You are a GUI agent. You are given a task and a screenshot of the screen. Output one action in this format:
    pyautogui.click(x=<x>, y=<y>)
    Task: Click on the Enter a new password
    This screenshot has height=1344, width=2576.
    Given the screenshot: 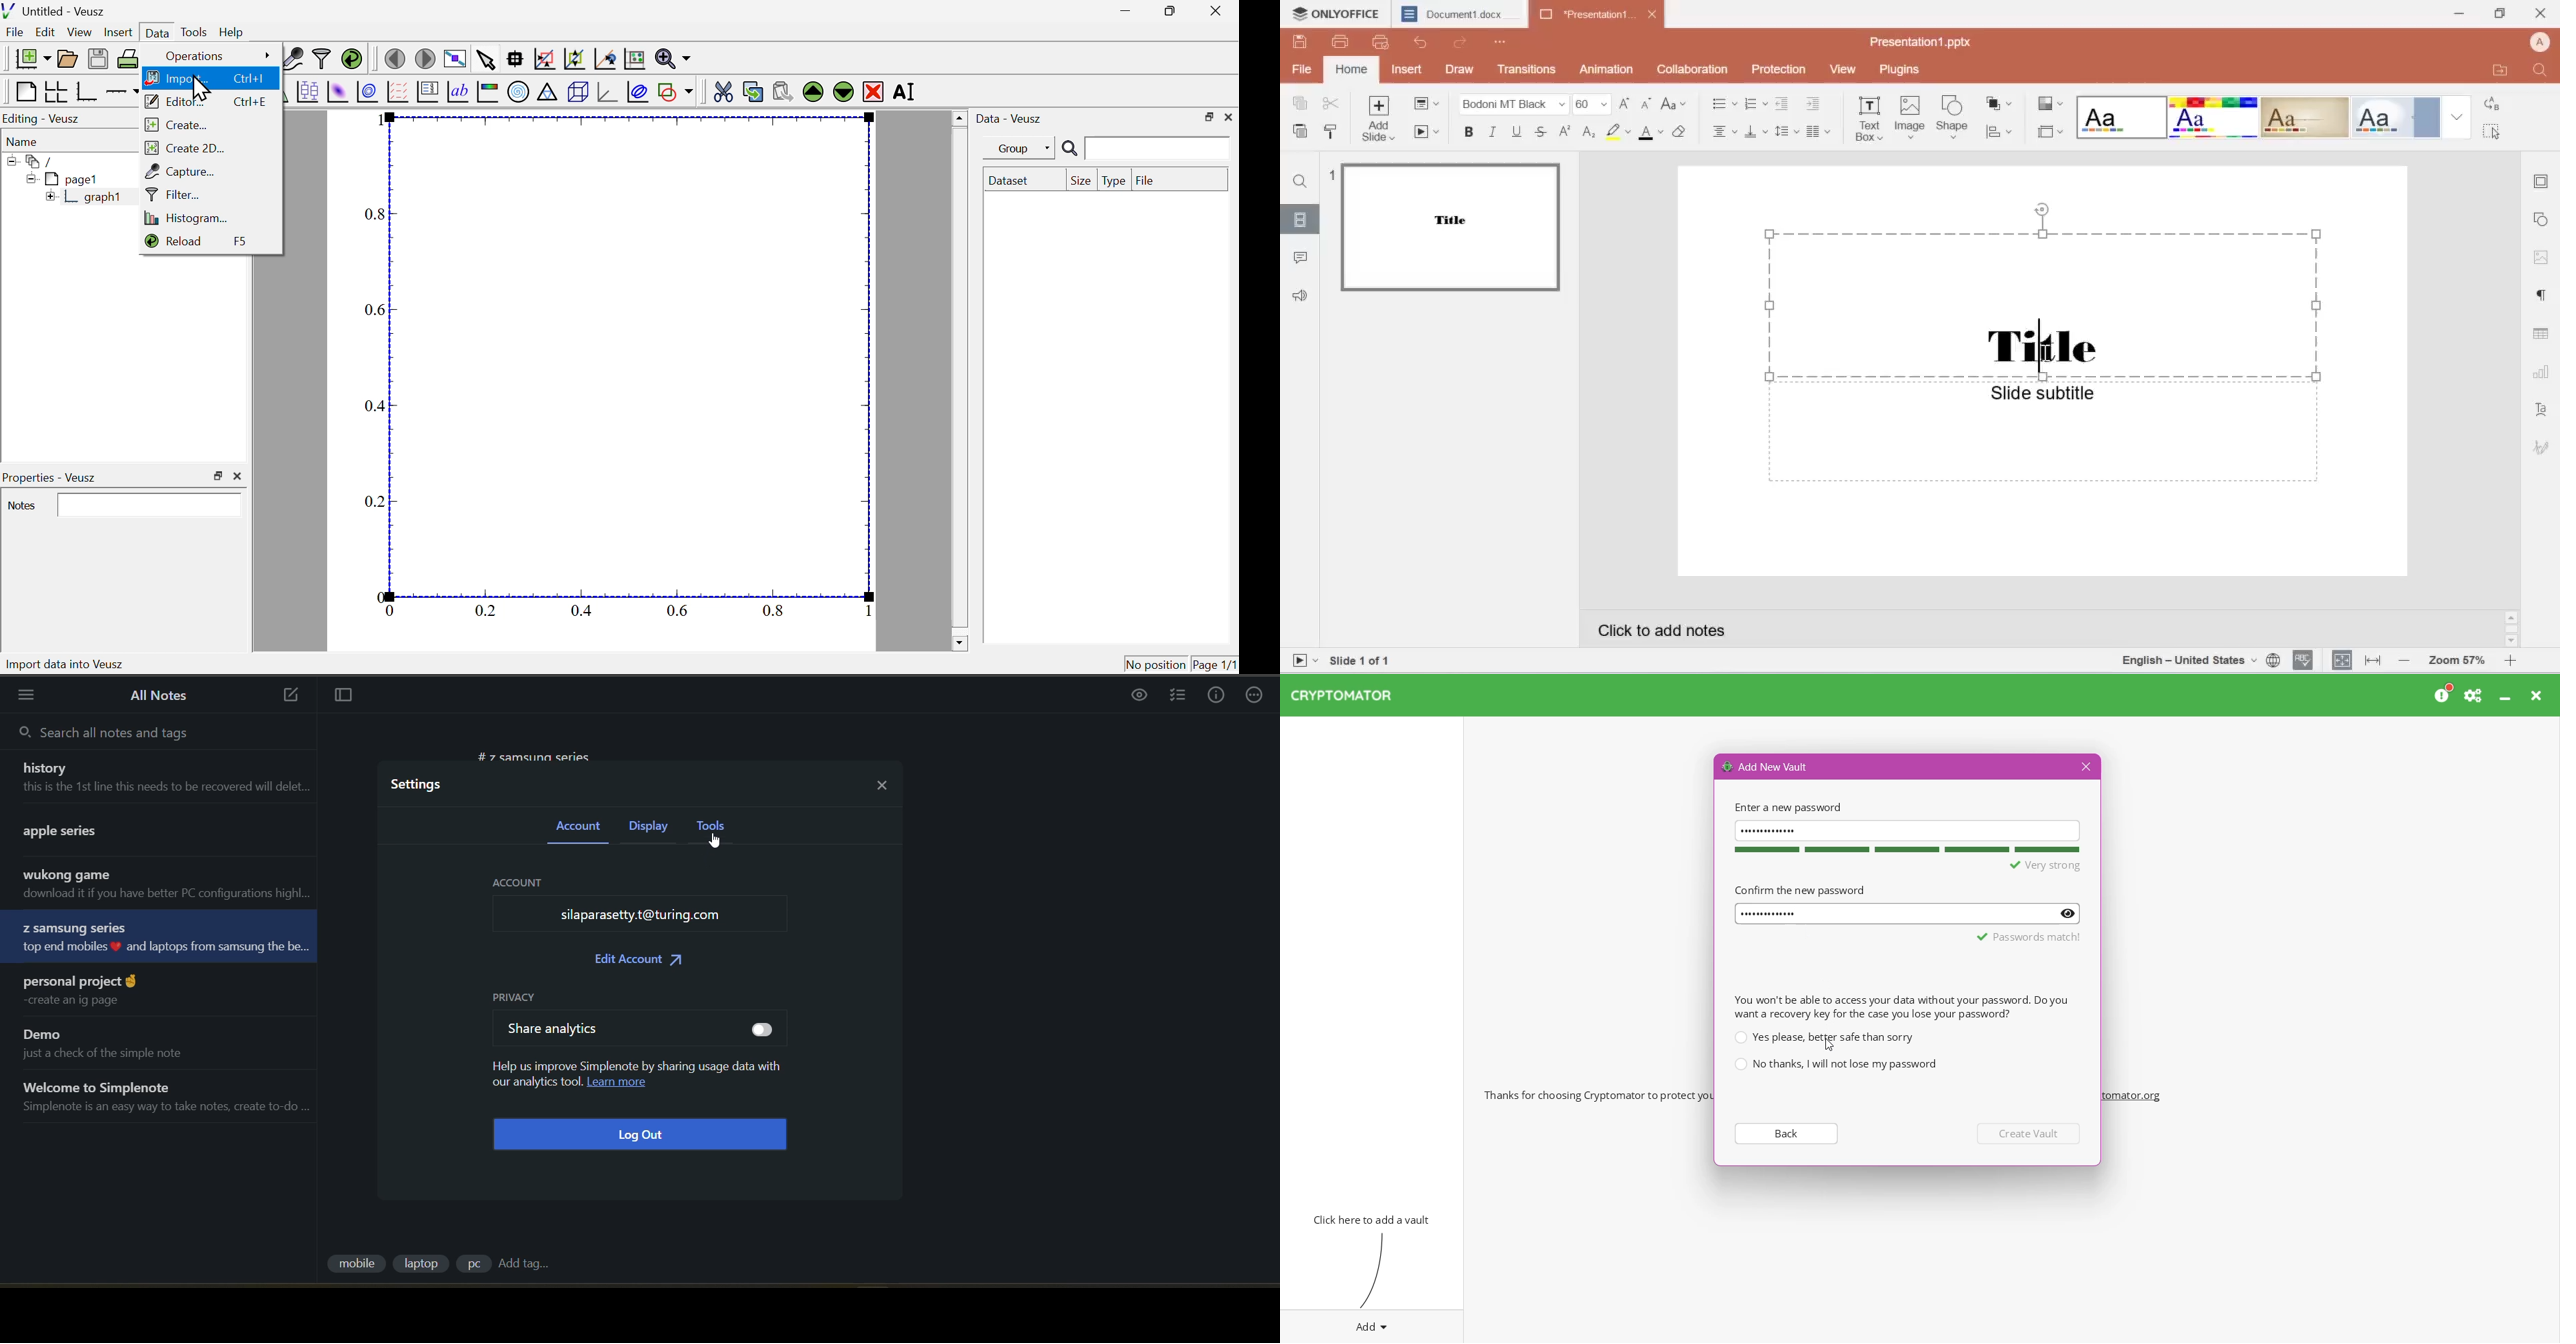 What is the action you would take?
    pyautogui.click(x=1908, y=830)
    